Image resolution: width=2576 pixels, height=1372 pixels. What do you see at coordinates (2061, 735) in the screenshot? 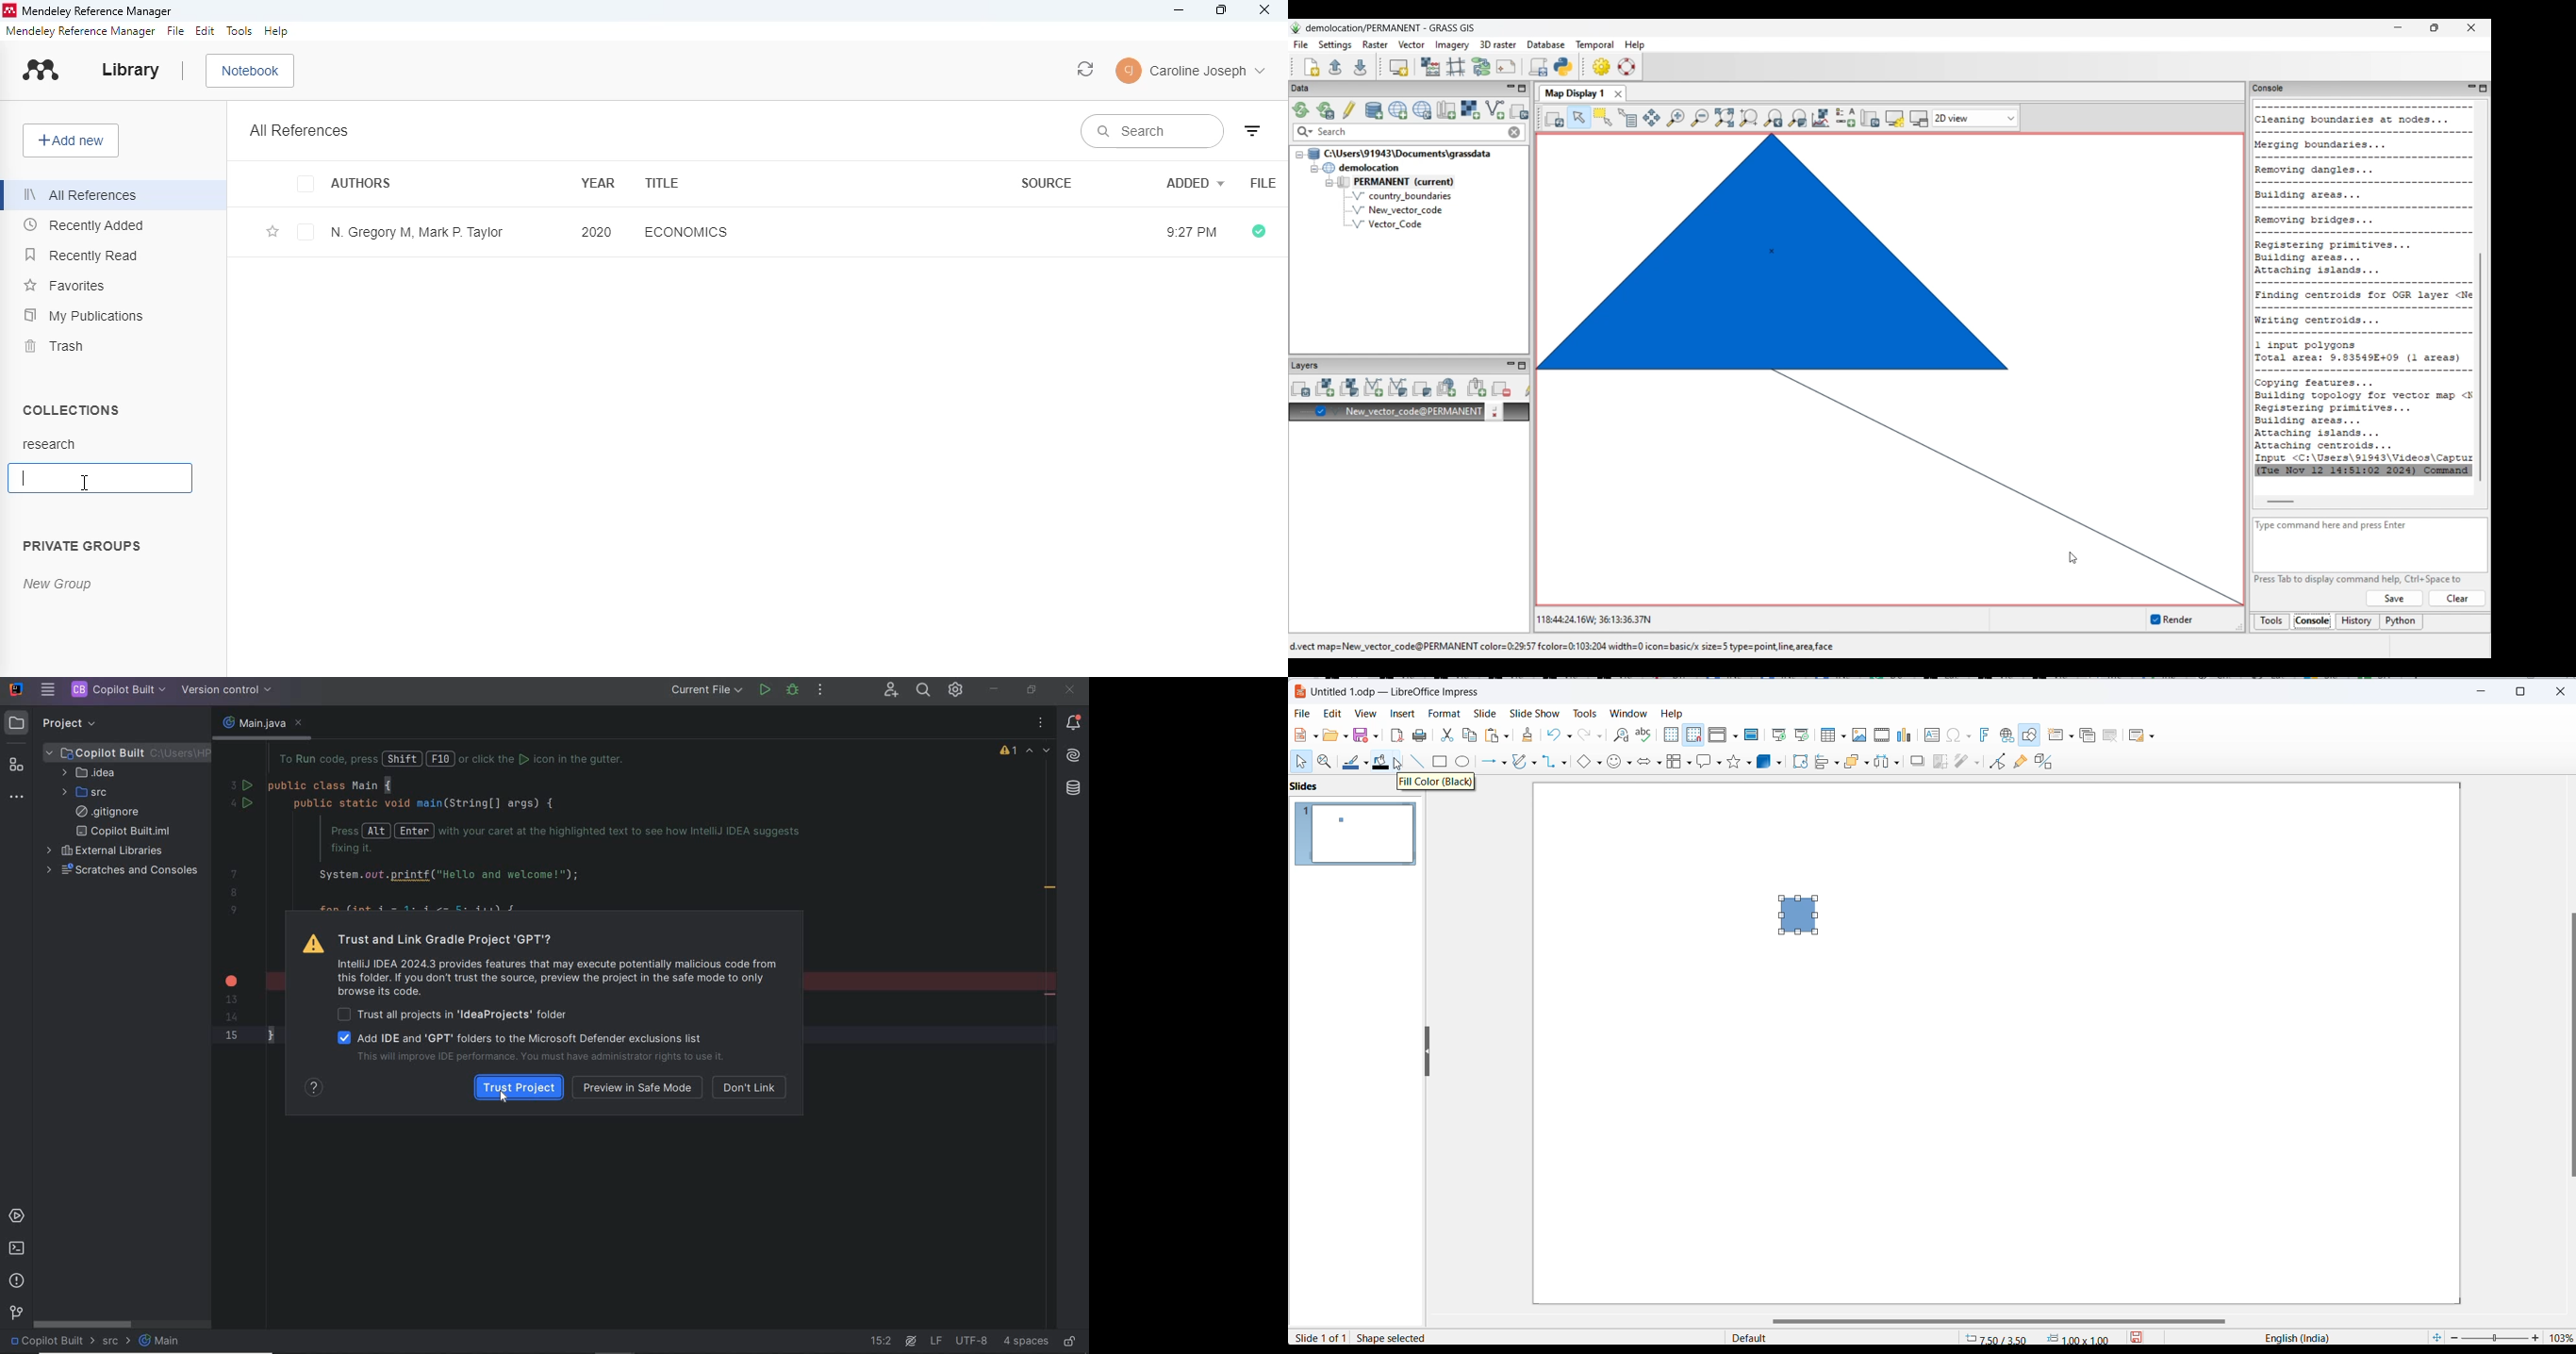
I see `new slide` at bounding box center [2061, 735].